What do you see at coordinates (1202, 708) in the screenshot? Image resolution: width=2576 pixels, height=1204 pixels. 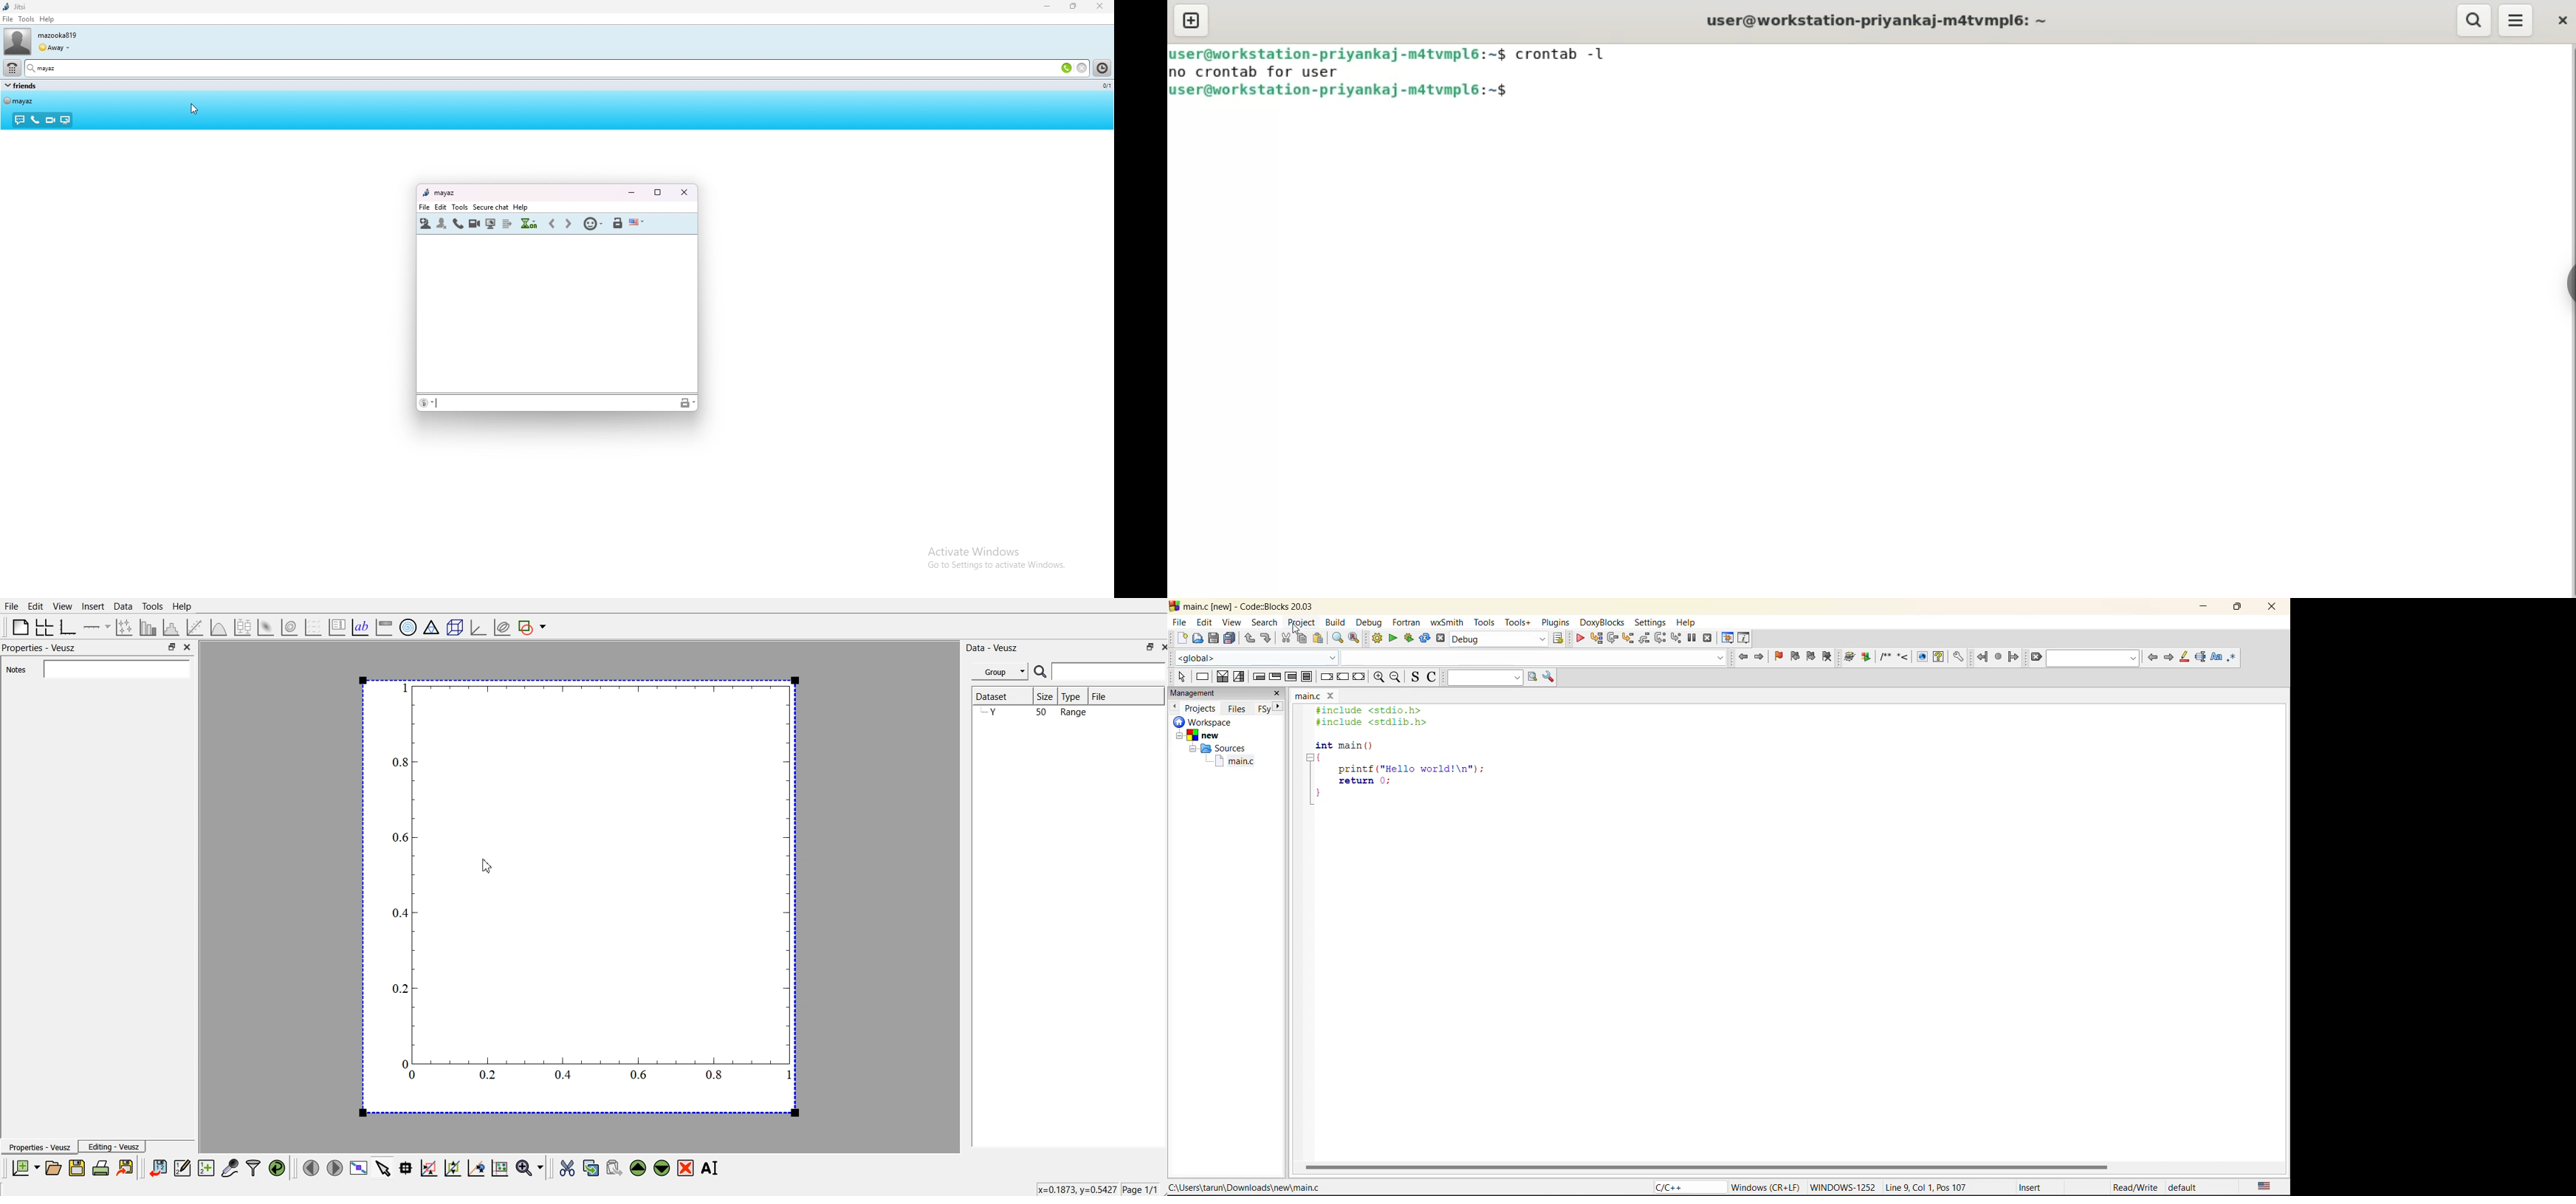 I see `projects` at bounding box center [1202, 708].